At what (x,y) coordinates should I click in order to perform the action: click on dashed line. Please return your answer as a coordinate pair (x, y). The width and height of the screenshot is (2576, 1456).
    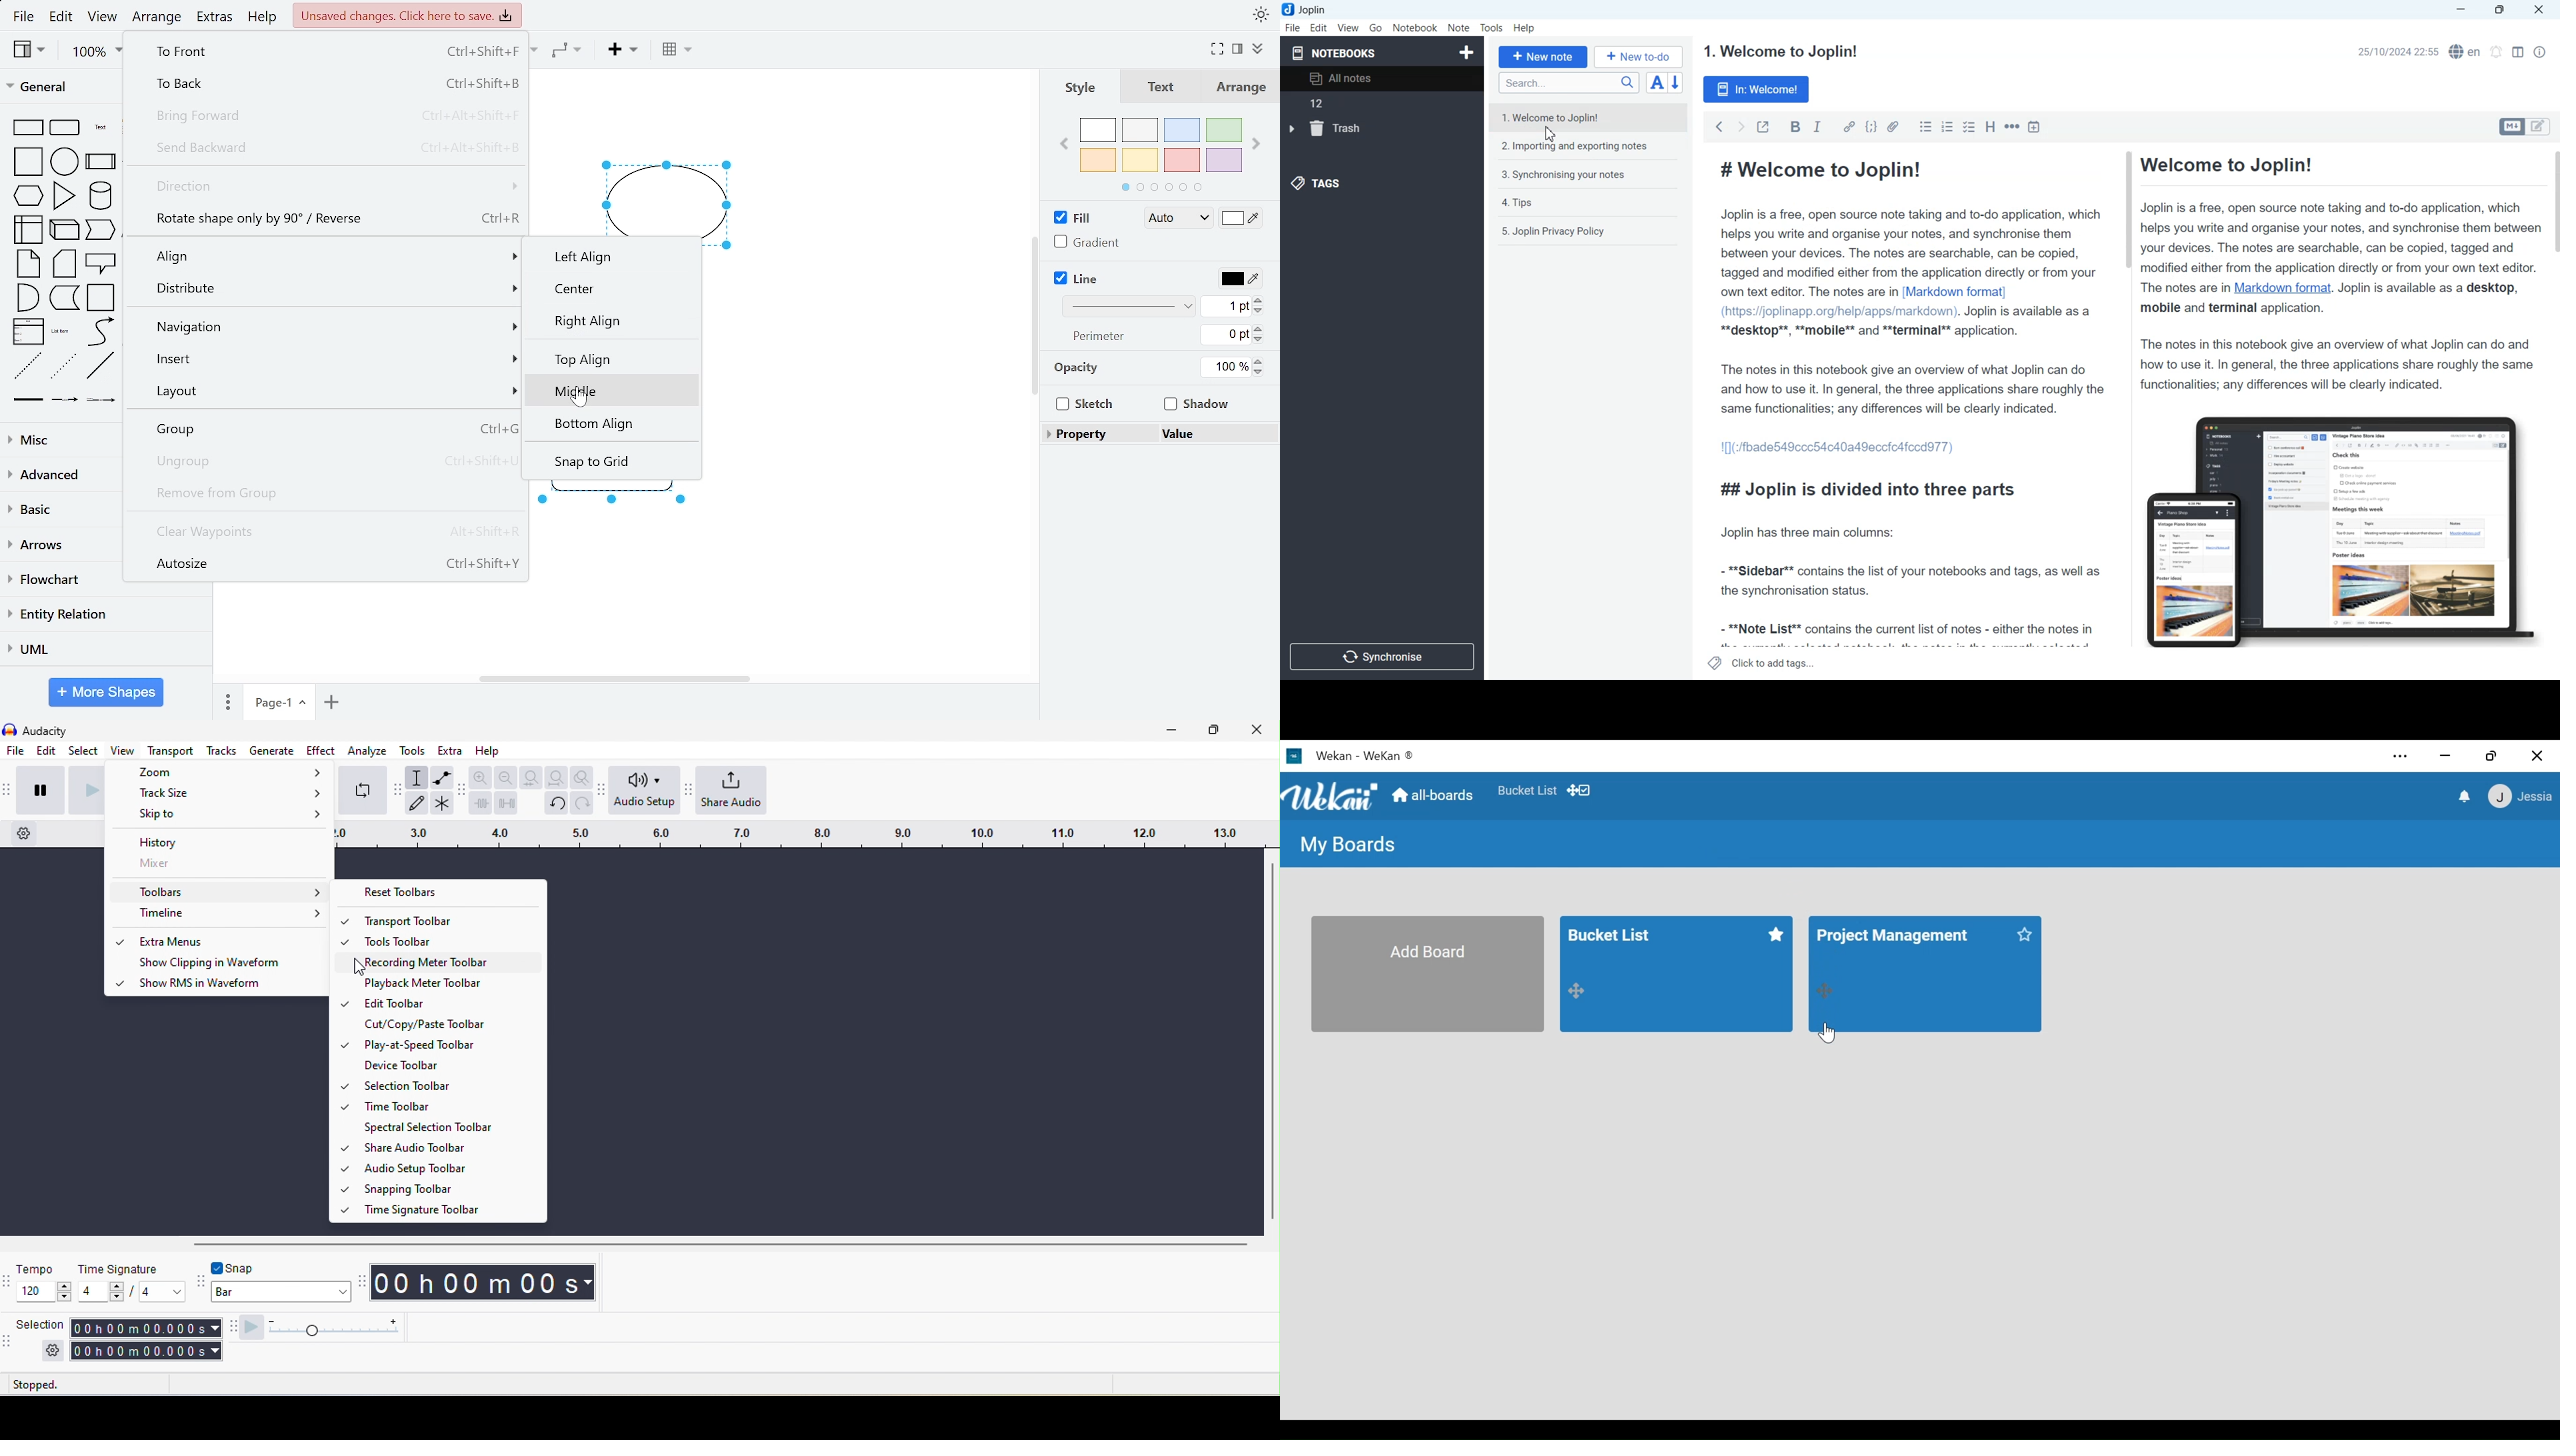
    Looking at the image, I should click on (27, 366).